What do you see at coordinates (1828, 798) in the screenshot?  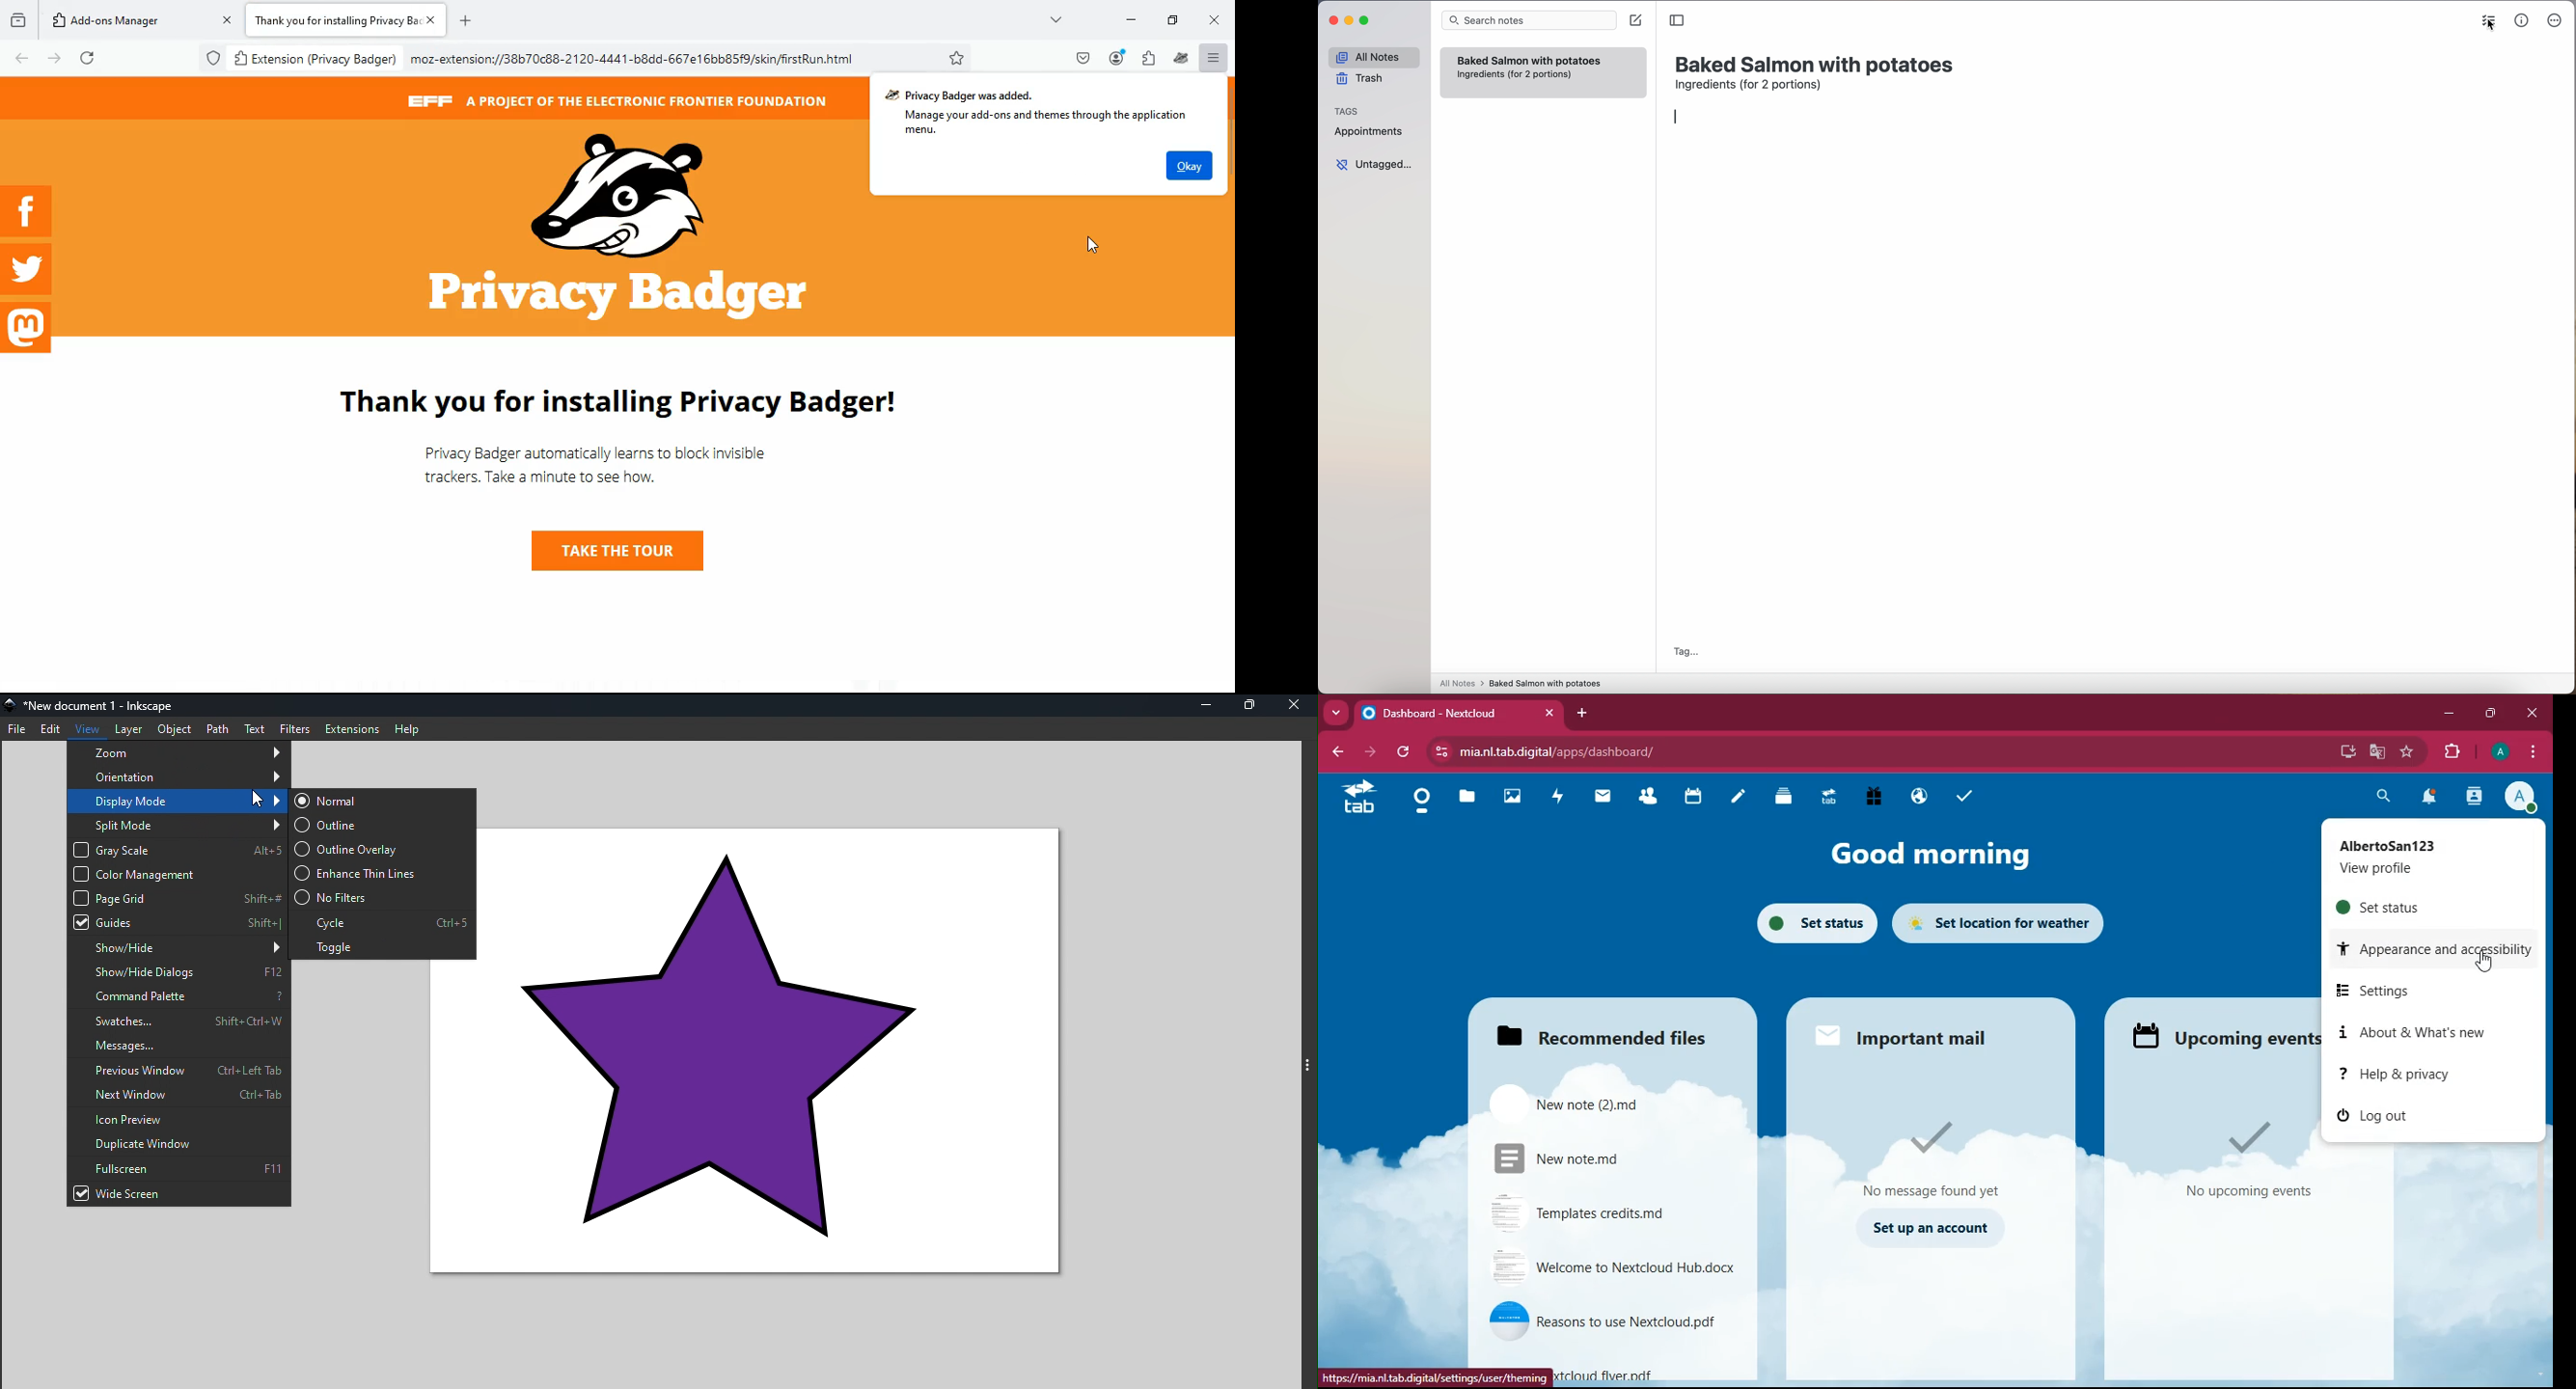 I see `tab` at bounding box center [1828, 798].